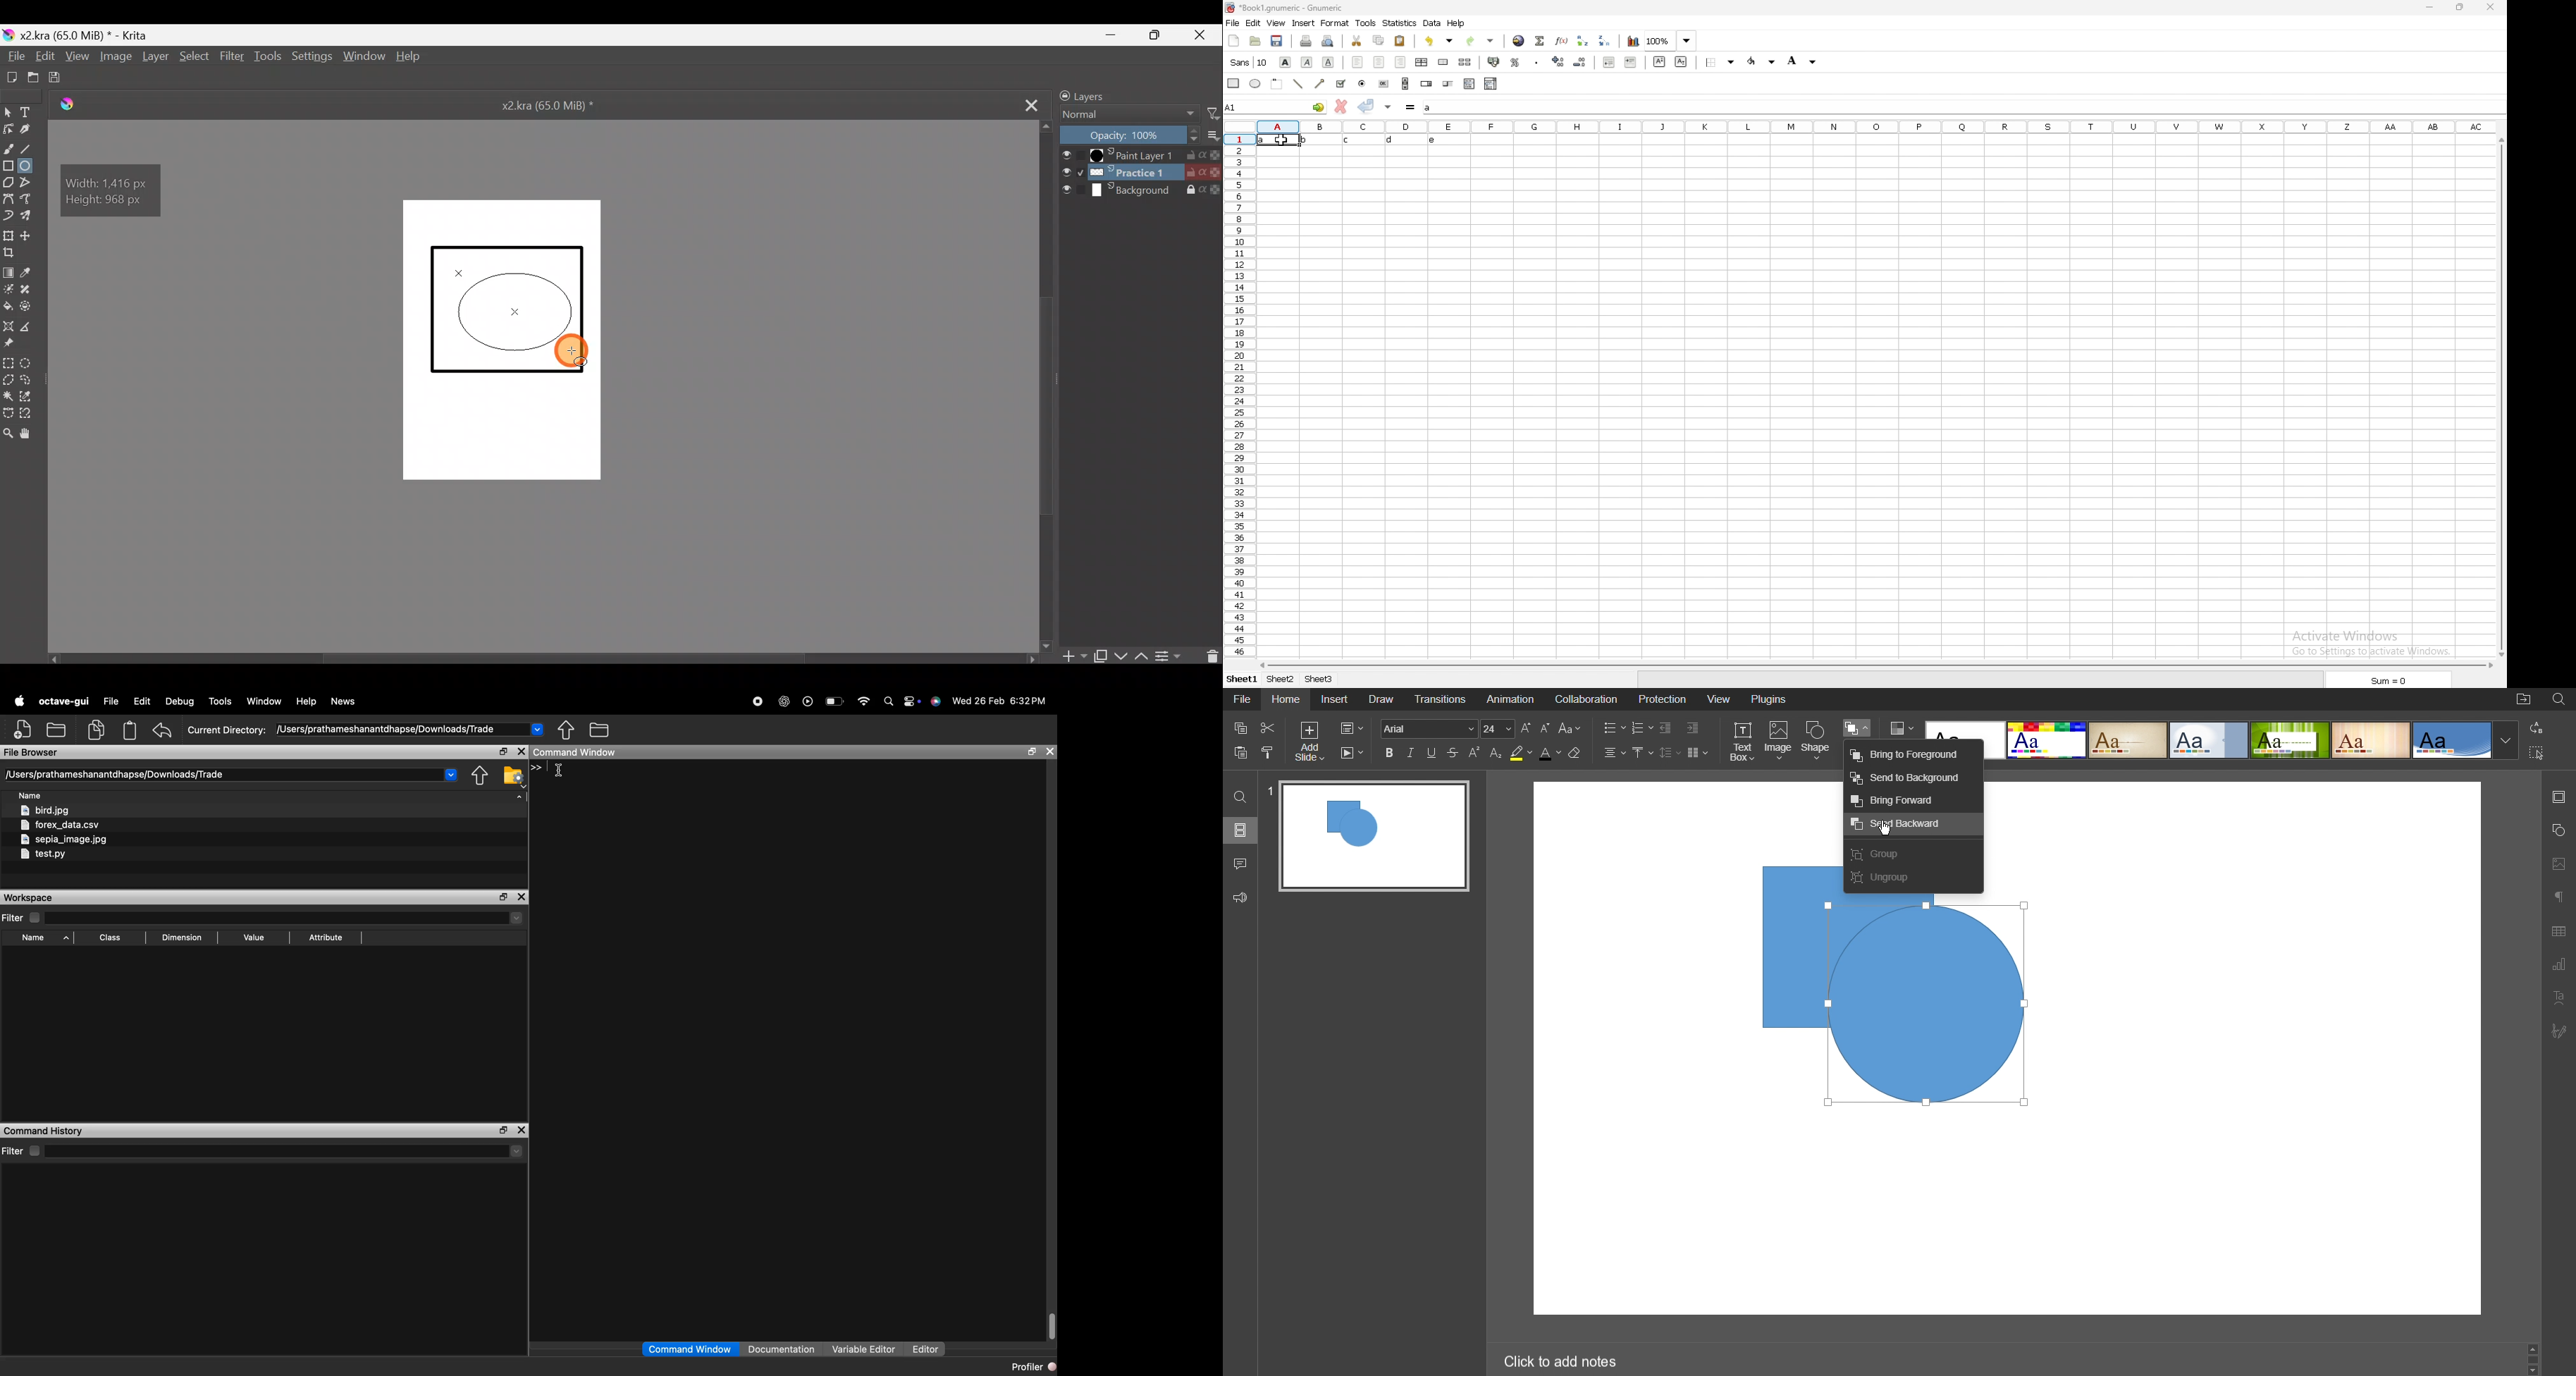 Image resolution: width=2576 pixels, height=1400 pixels. What do you see at coordinates (2559, 965) in the screenshot?
I see `Graph Settings` at bounding box center [2559, 965].